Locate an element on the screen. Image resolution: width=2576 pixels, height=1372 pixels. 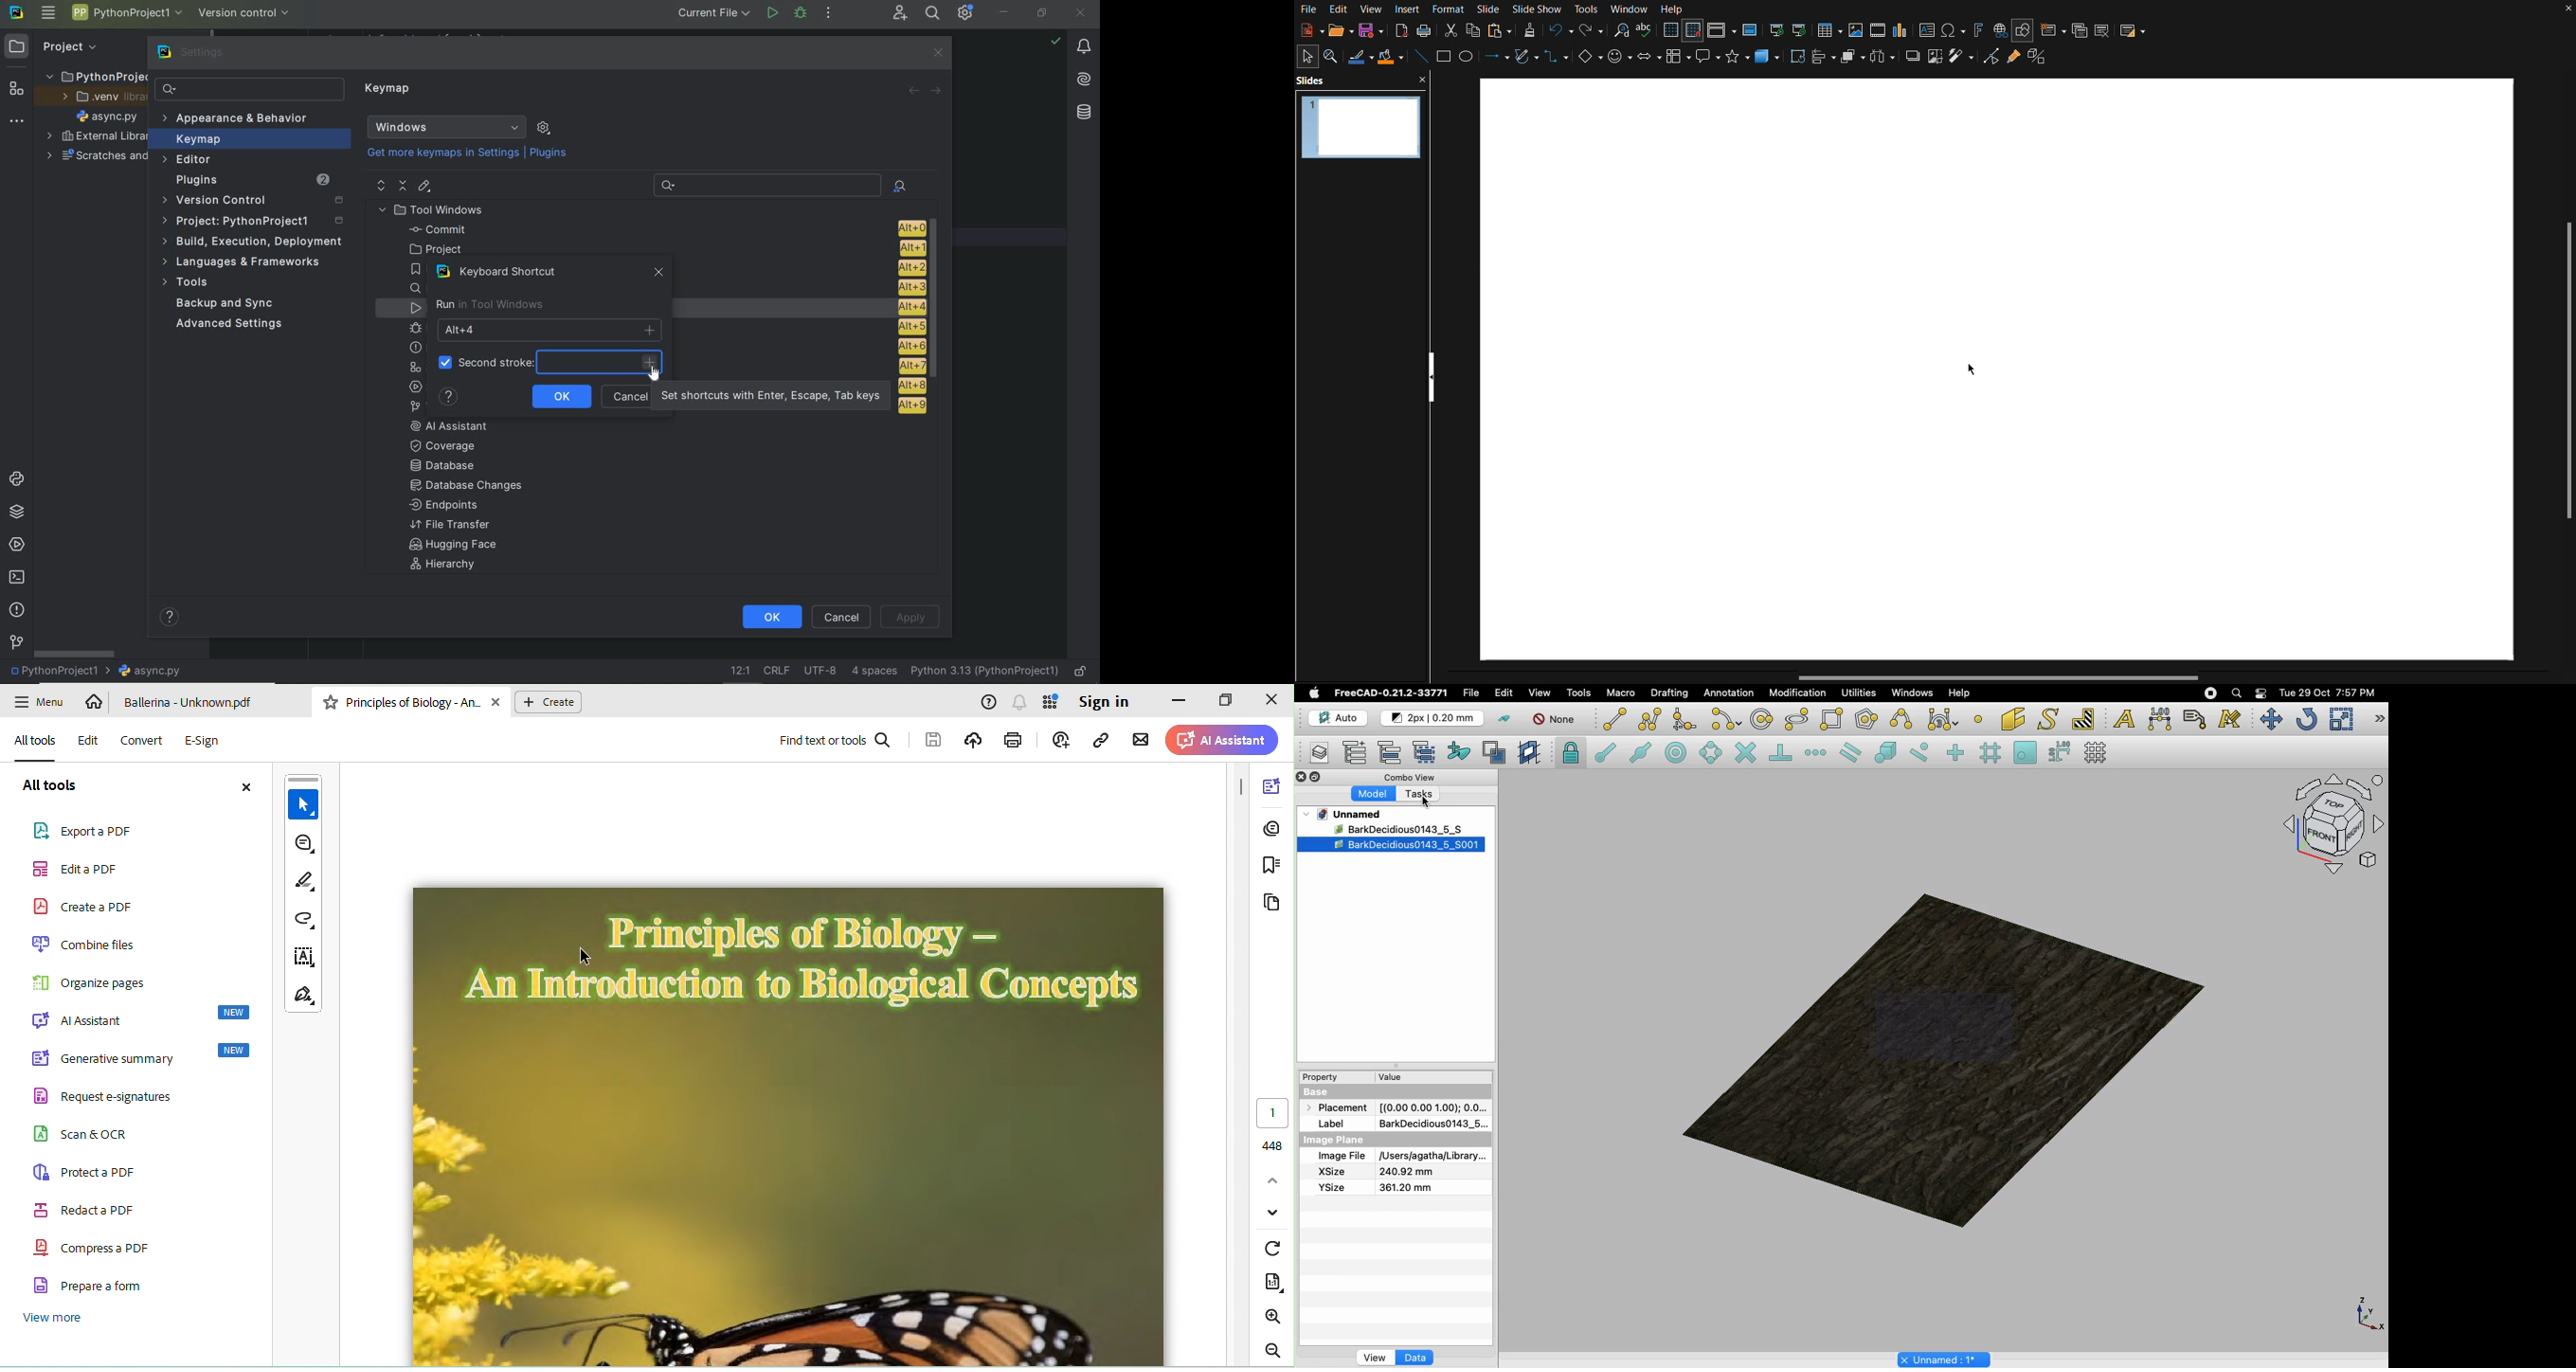
scrollbar is located at coordinates (73, 653).